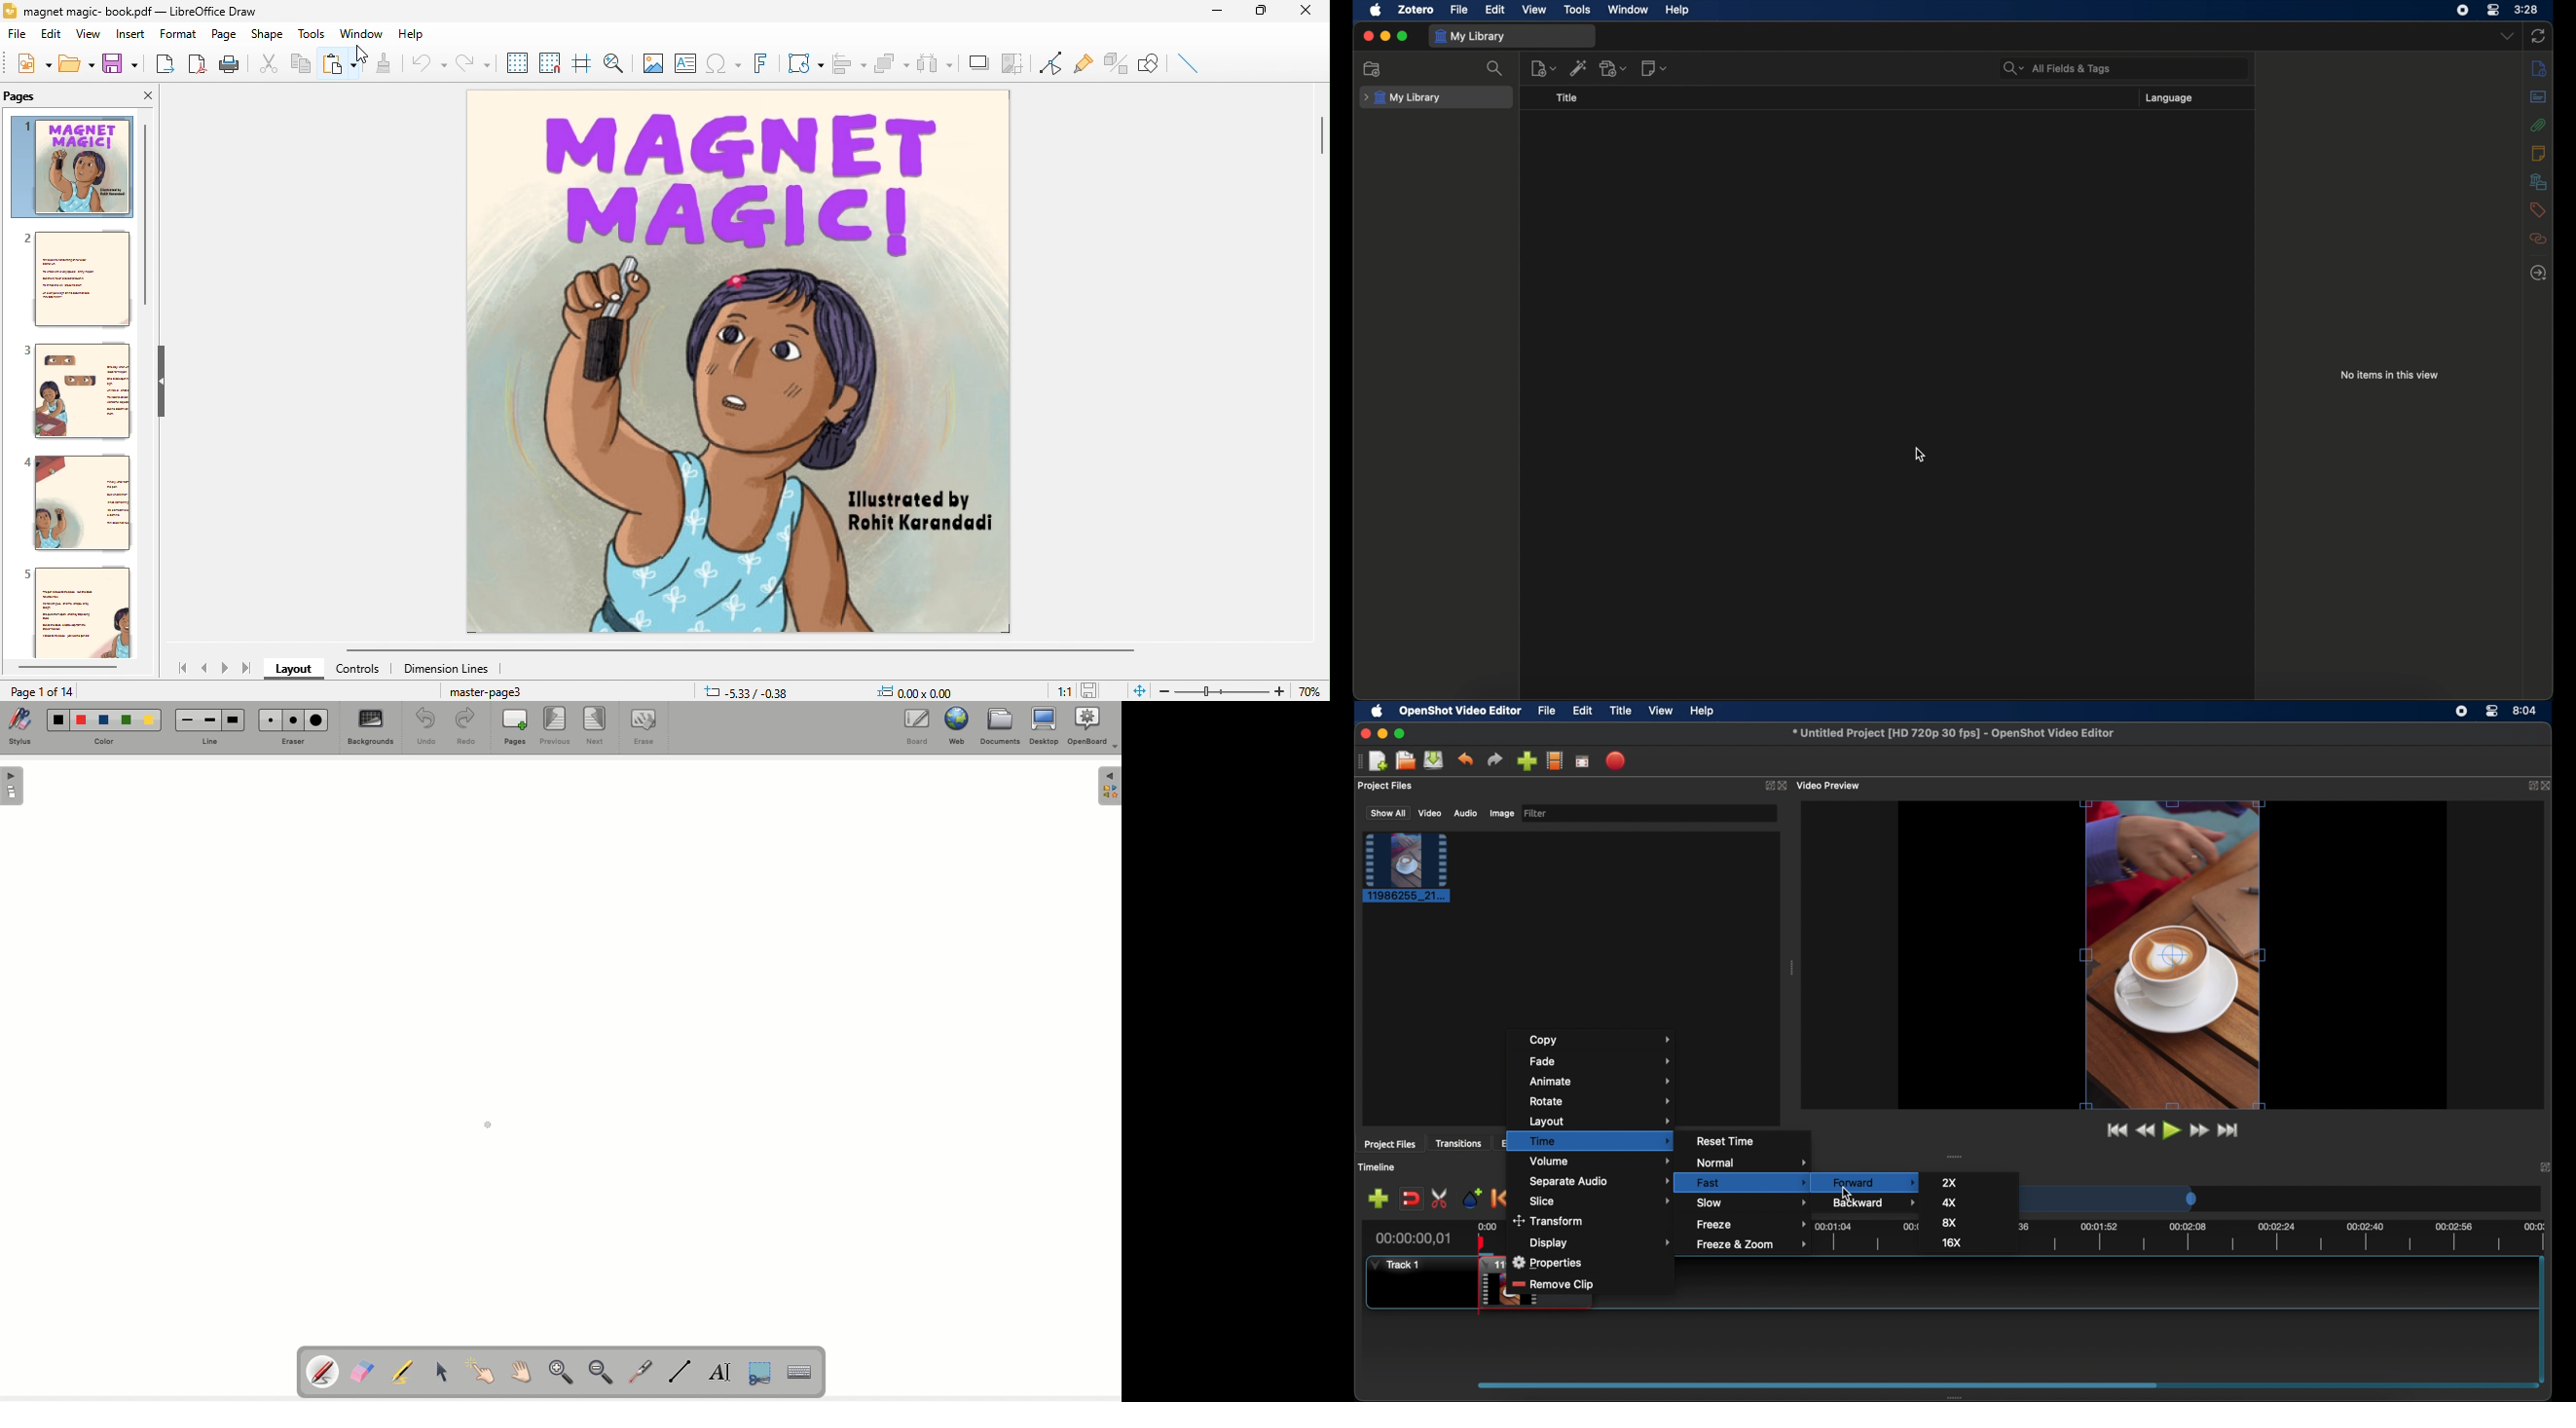 The width and height of the screenshot is (2576, 1428). Describe the element at coordinates (341, 64) in the screenshot. I see `paste` at that location.